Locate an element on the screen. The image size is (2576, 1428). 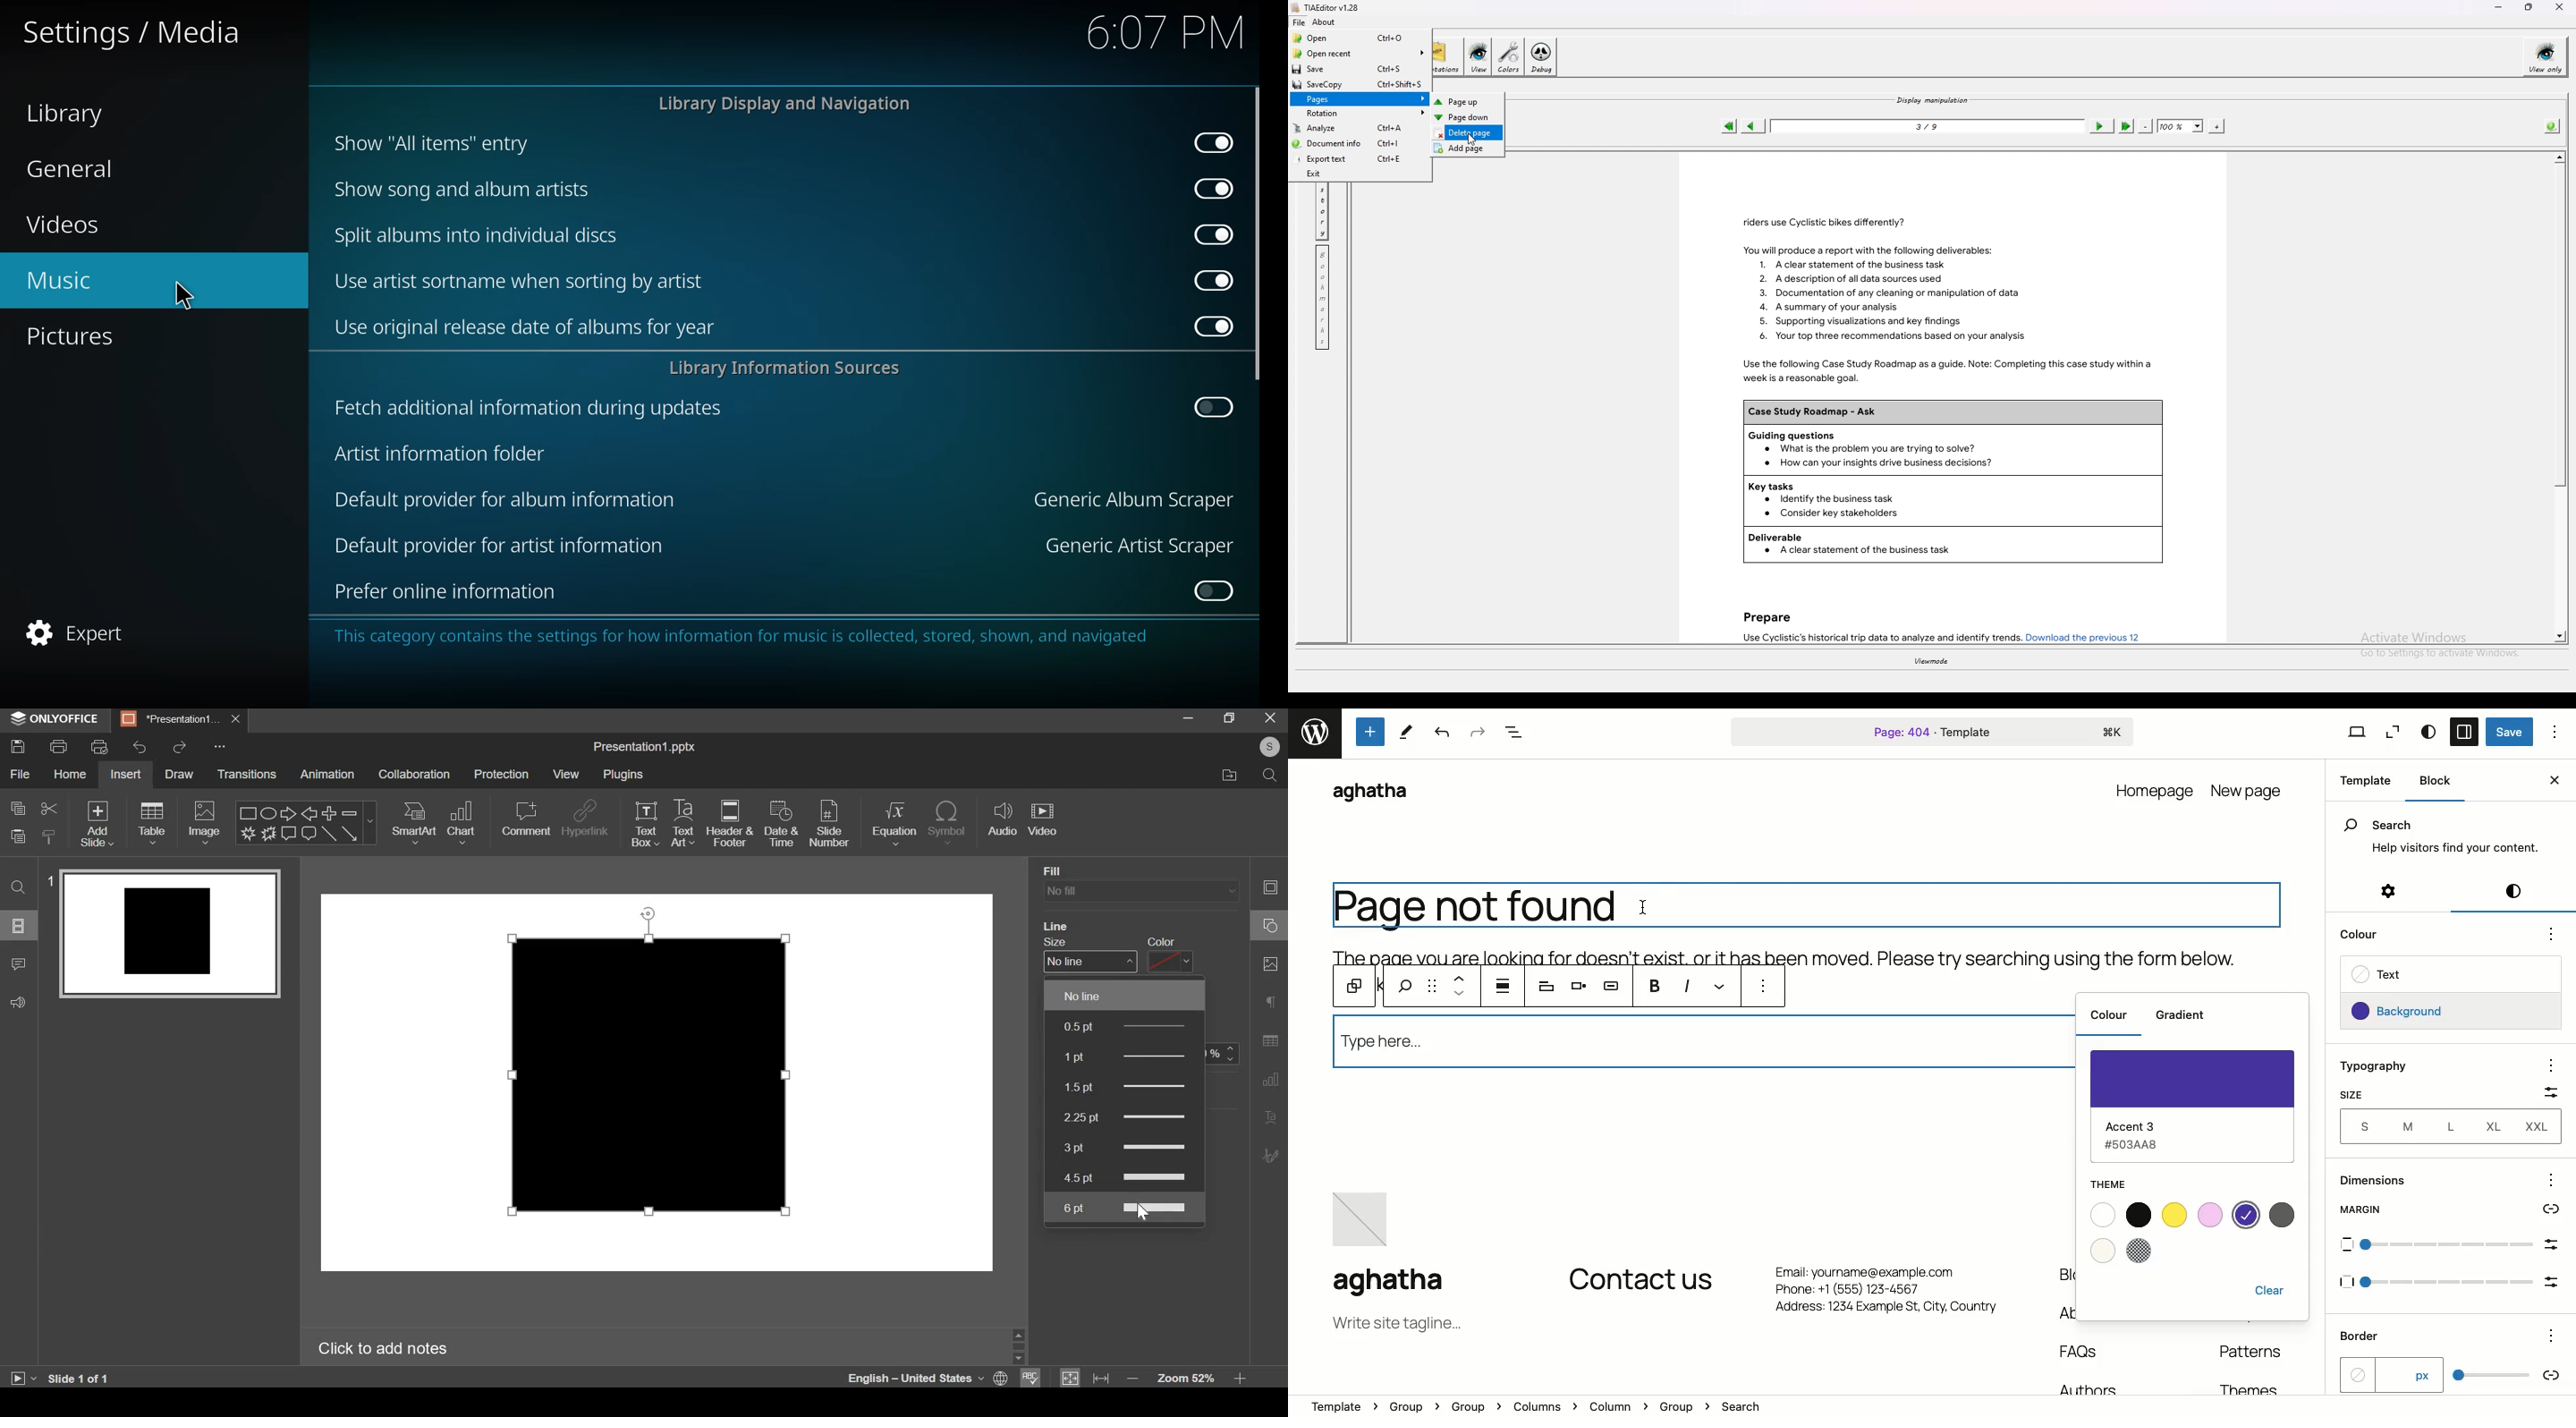
6 pt is located at coordinates (1131, 1209).